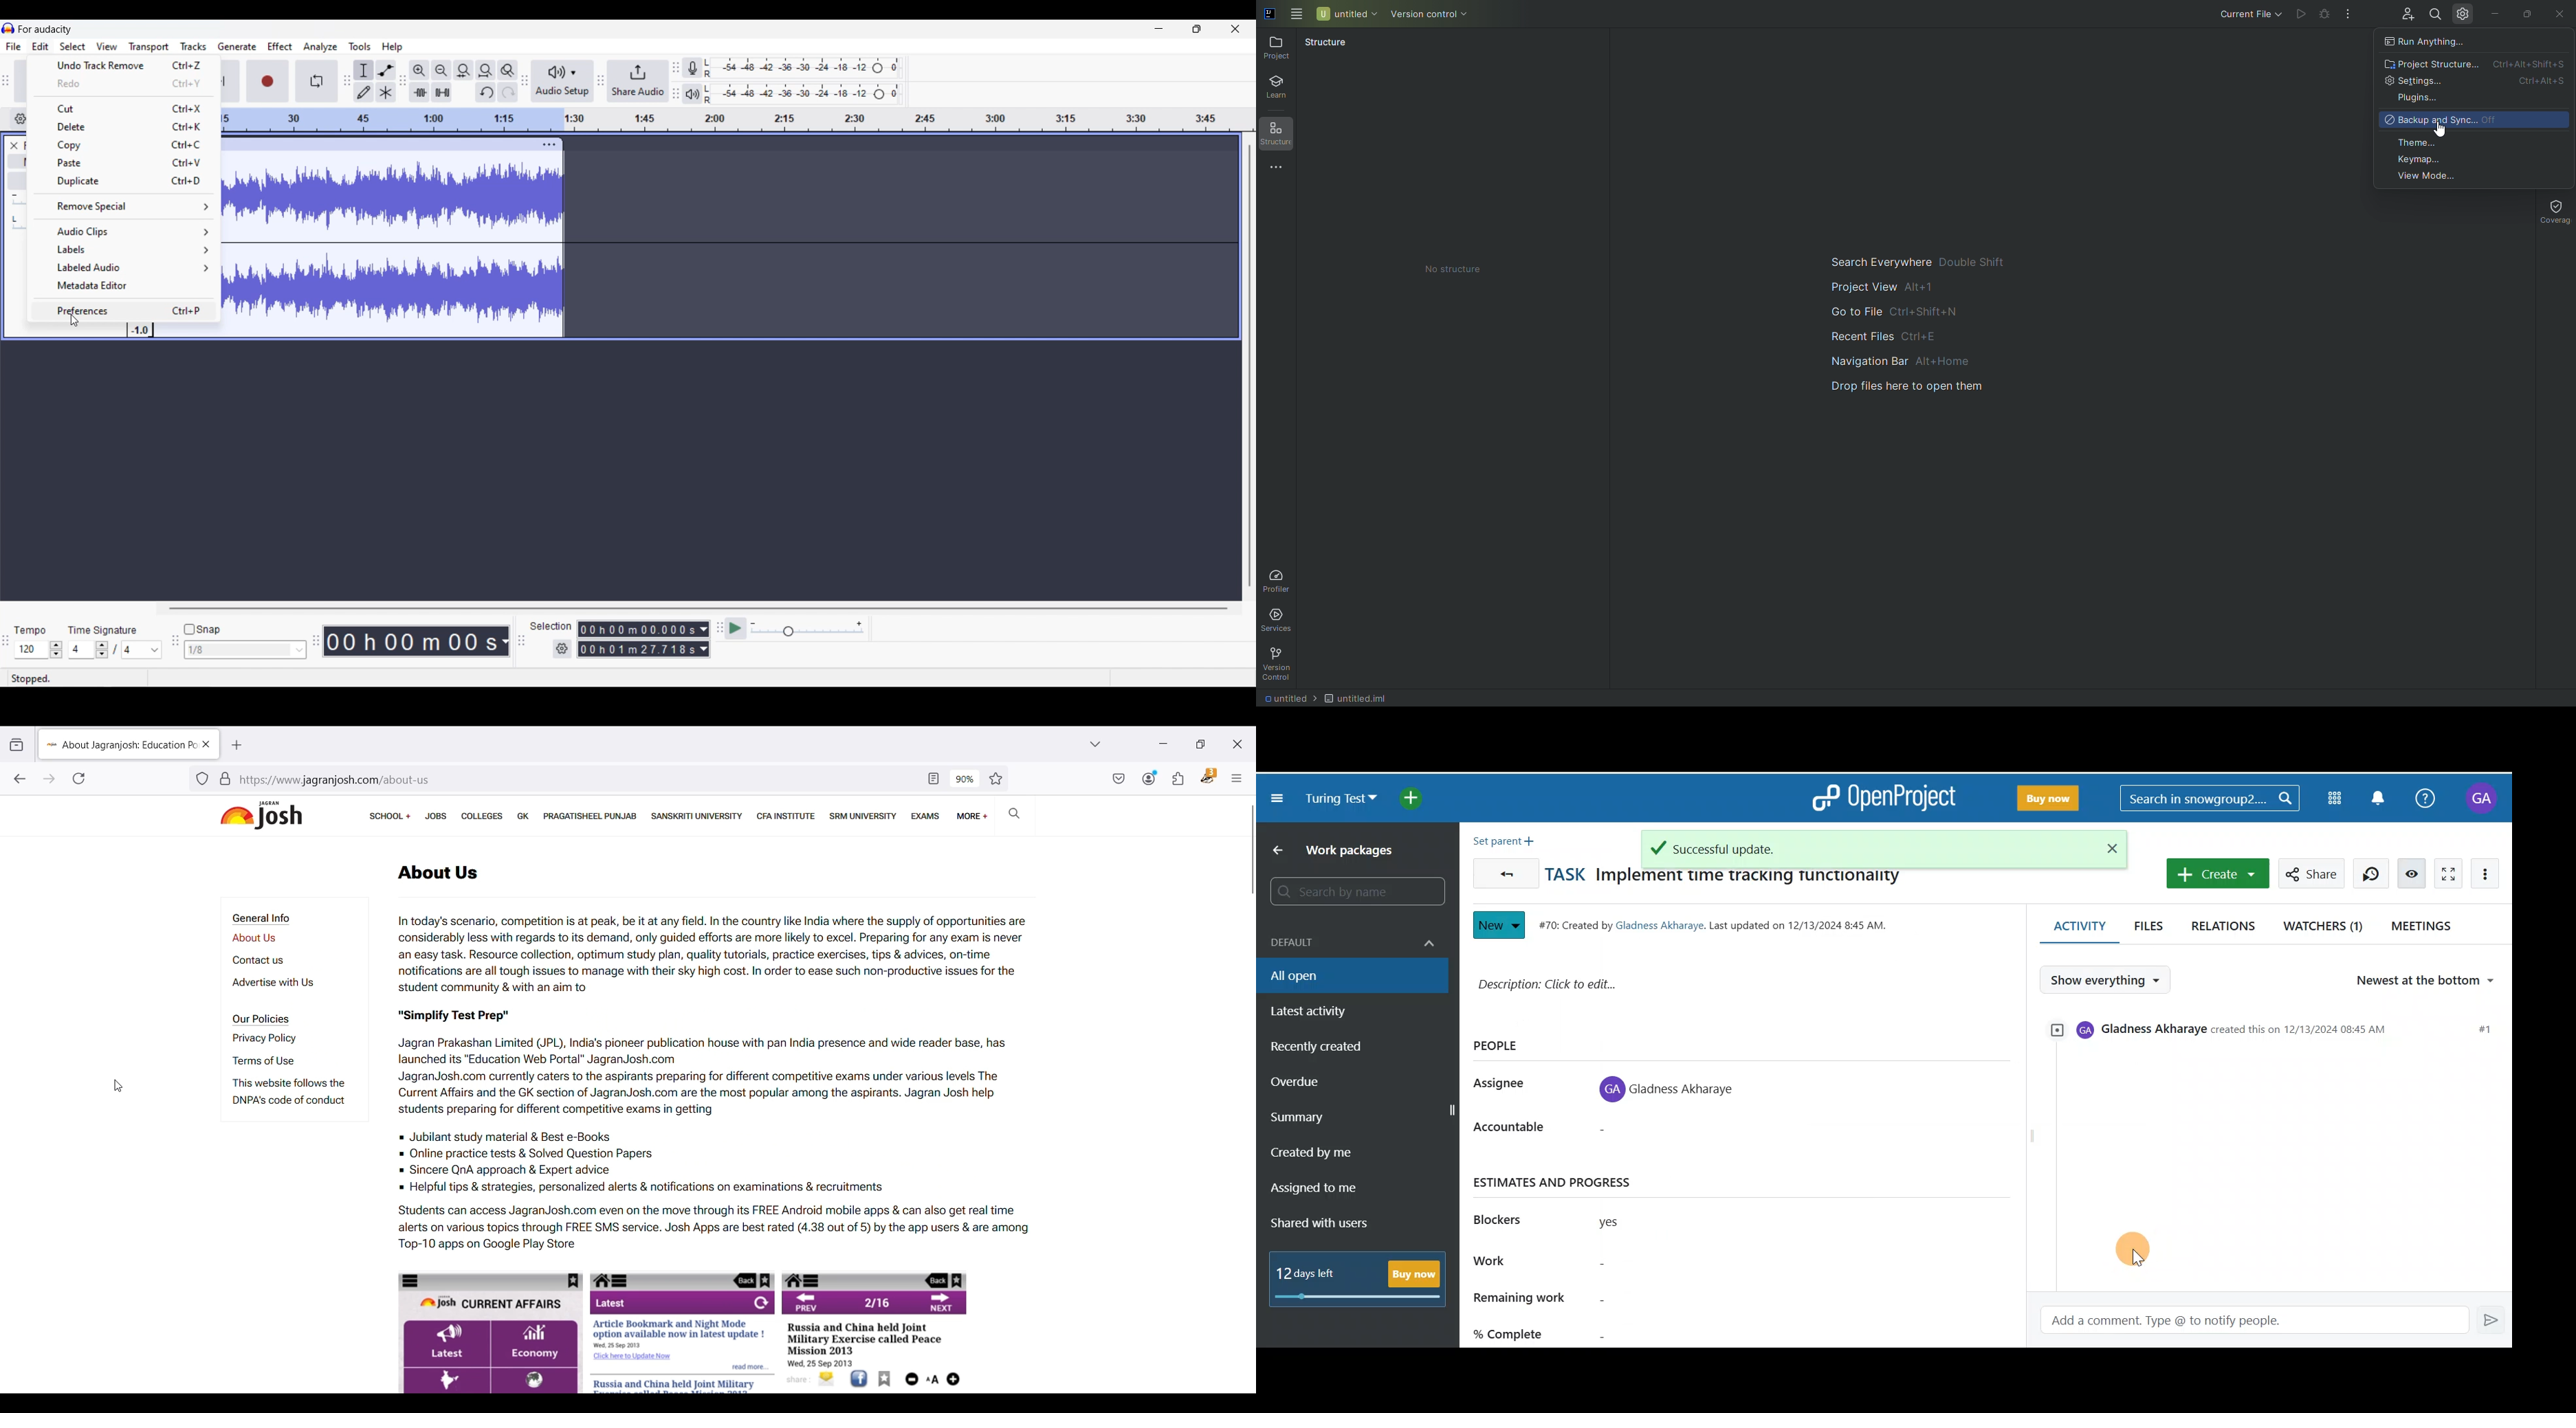  Describe the element at coordinates (2071, 926) in the screenshot. I see `Activity` at that location.